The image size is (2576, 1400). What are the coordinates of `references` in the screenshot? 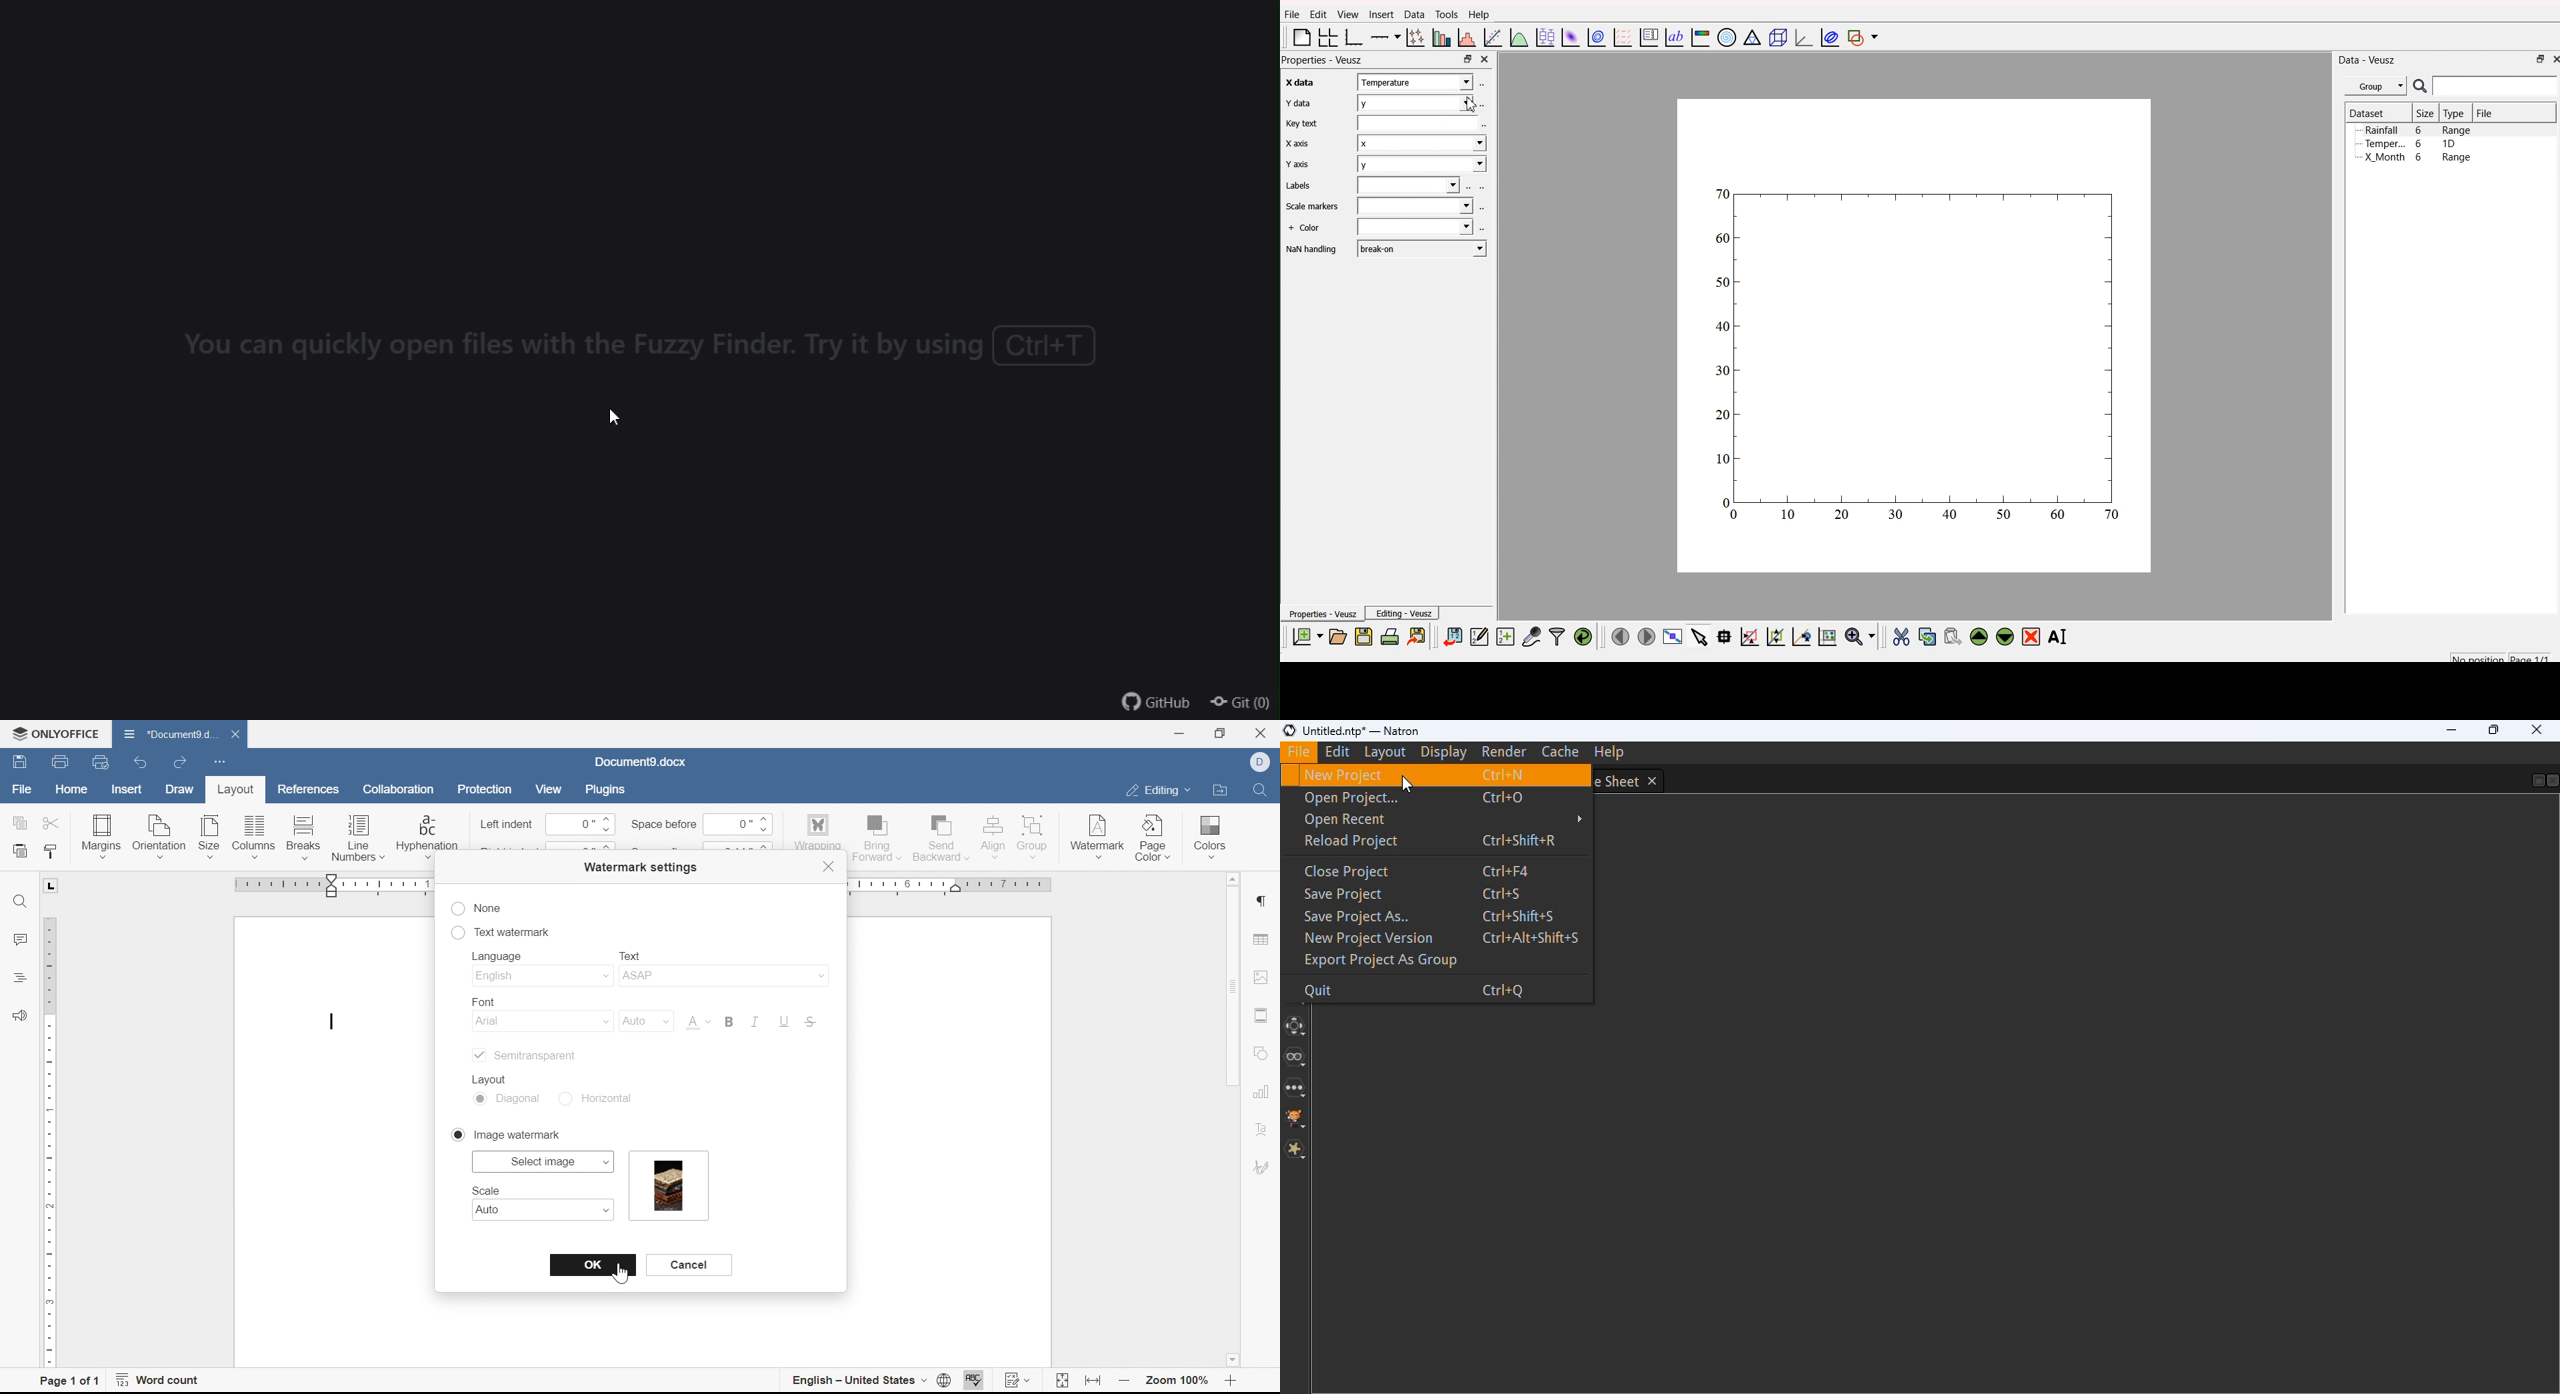 It's located at (310, 787).